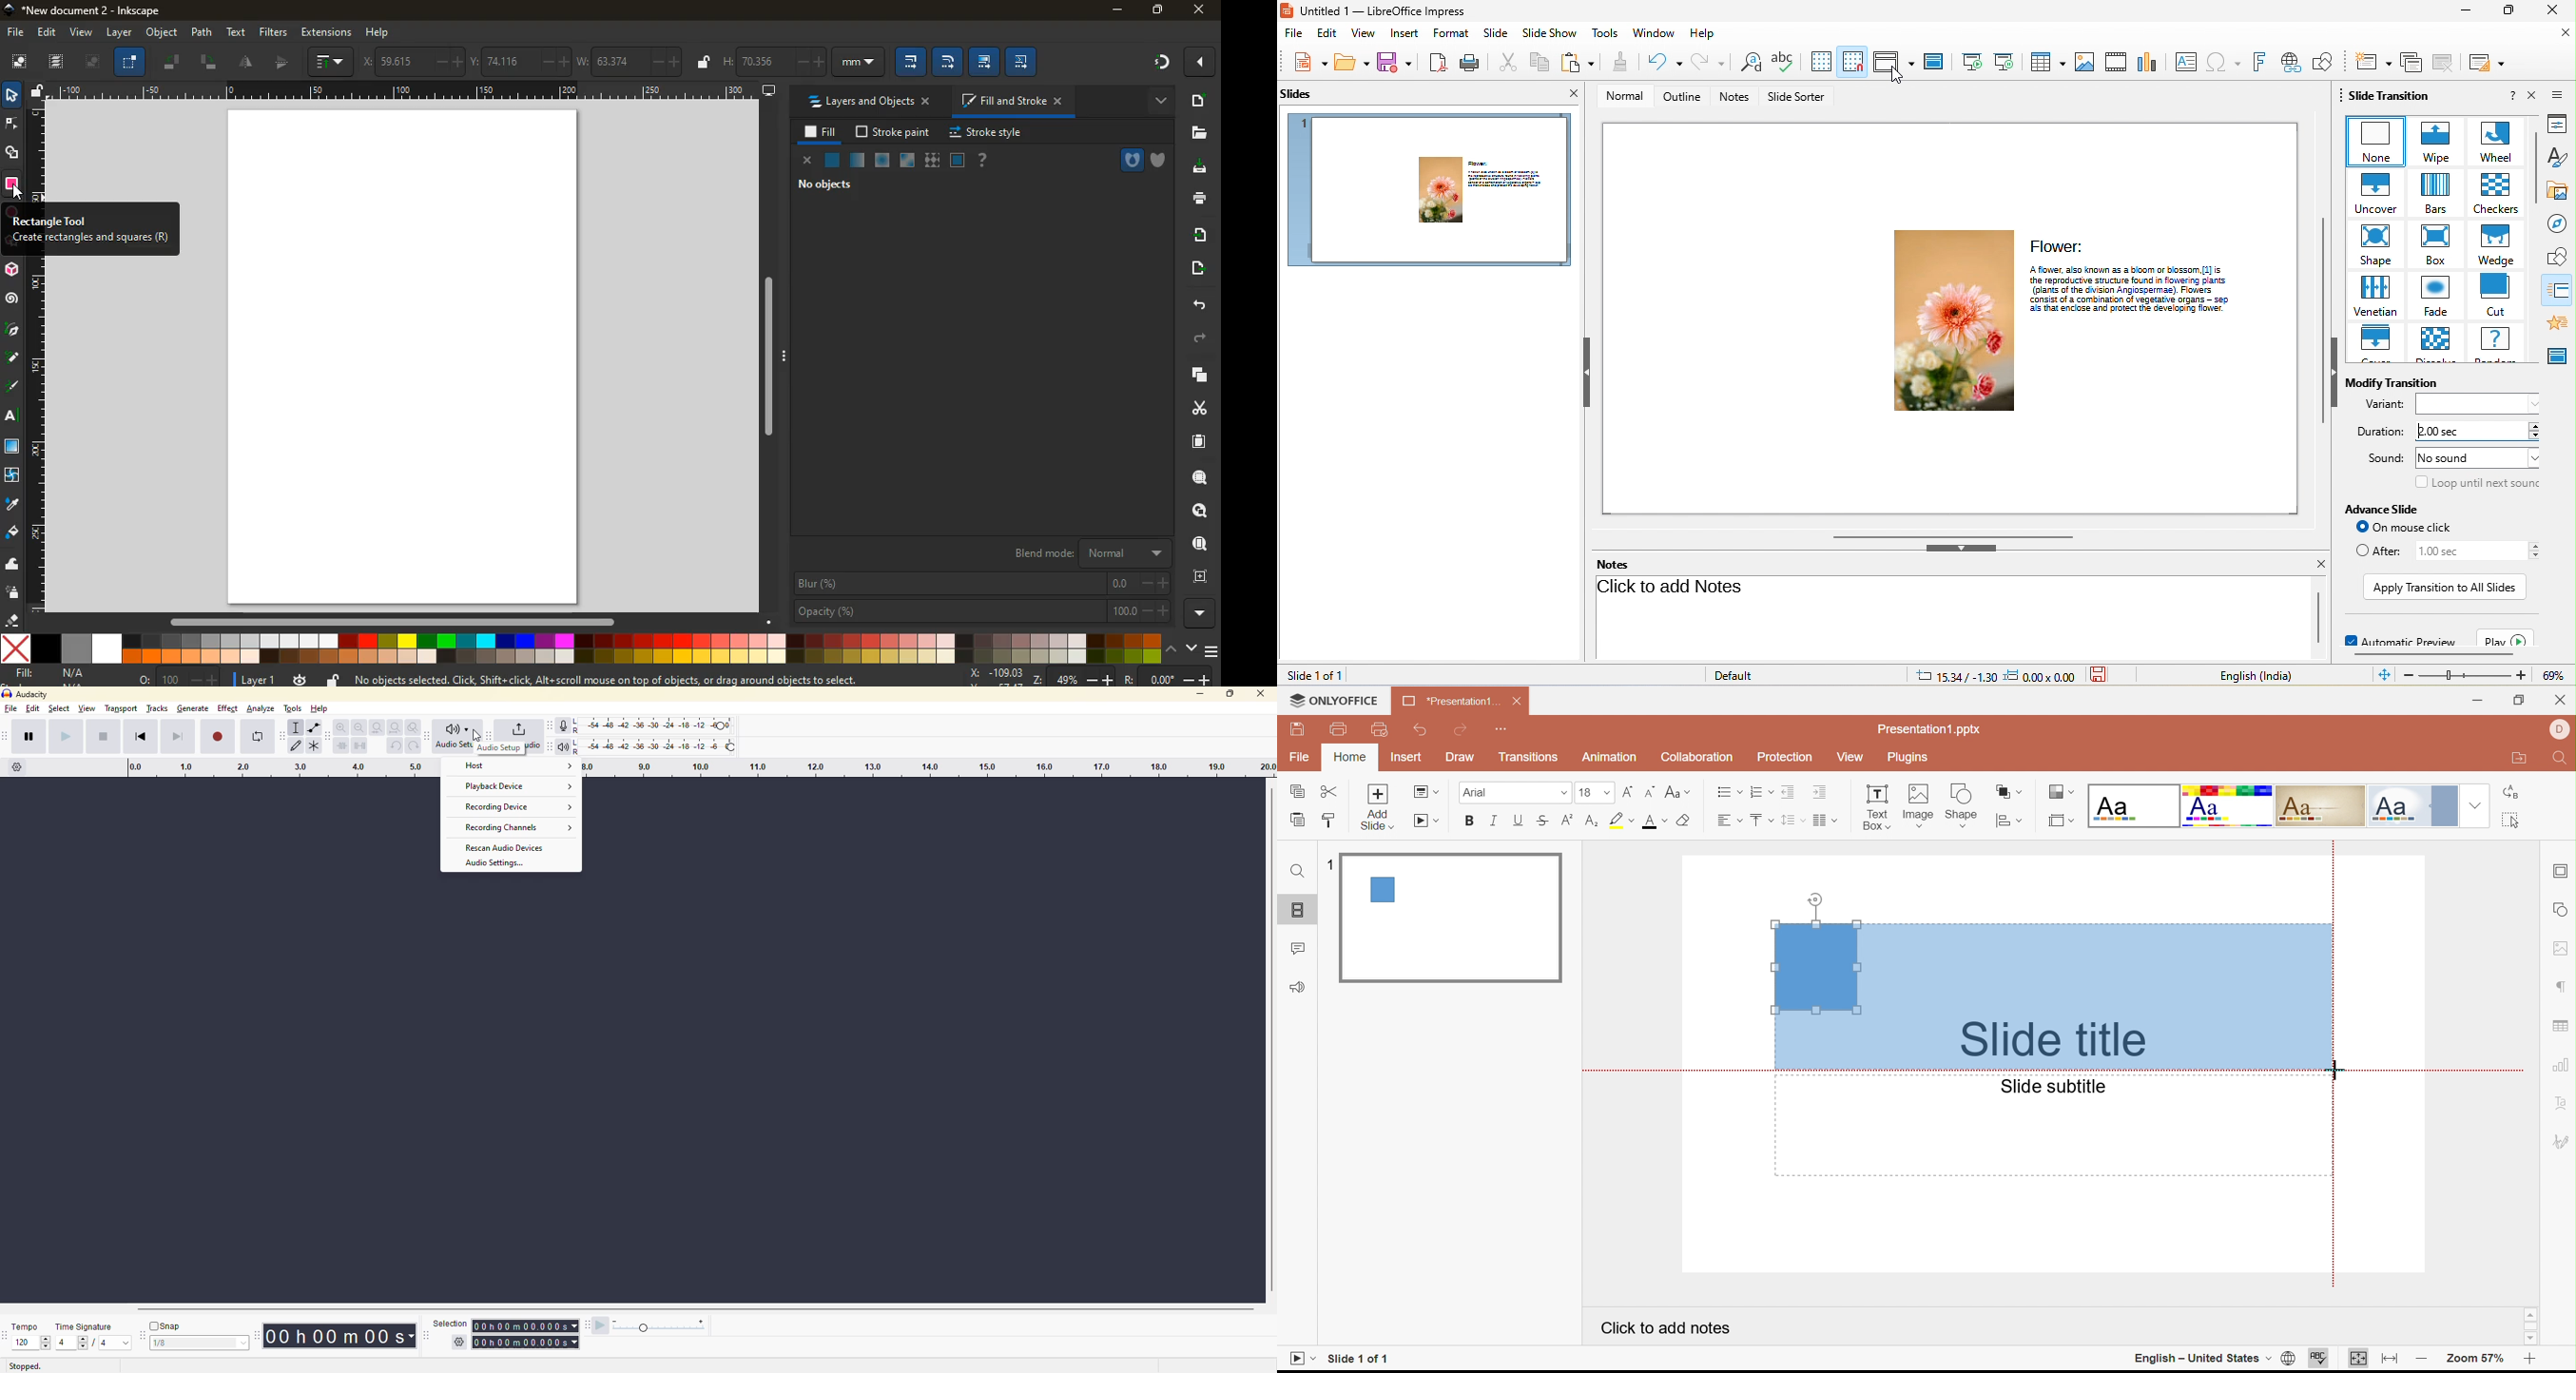 This screenshot has height=1400, width=2576. I want to click on Decrement font size, so click(1649, 792).